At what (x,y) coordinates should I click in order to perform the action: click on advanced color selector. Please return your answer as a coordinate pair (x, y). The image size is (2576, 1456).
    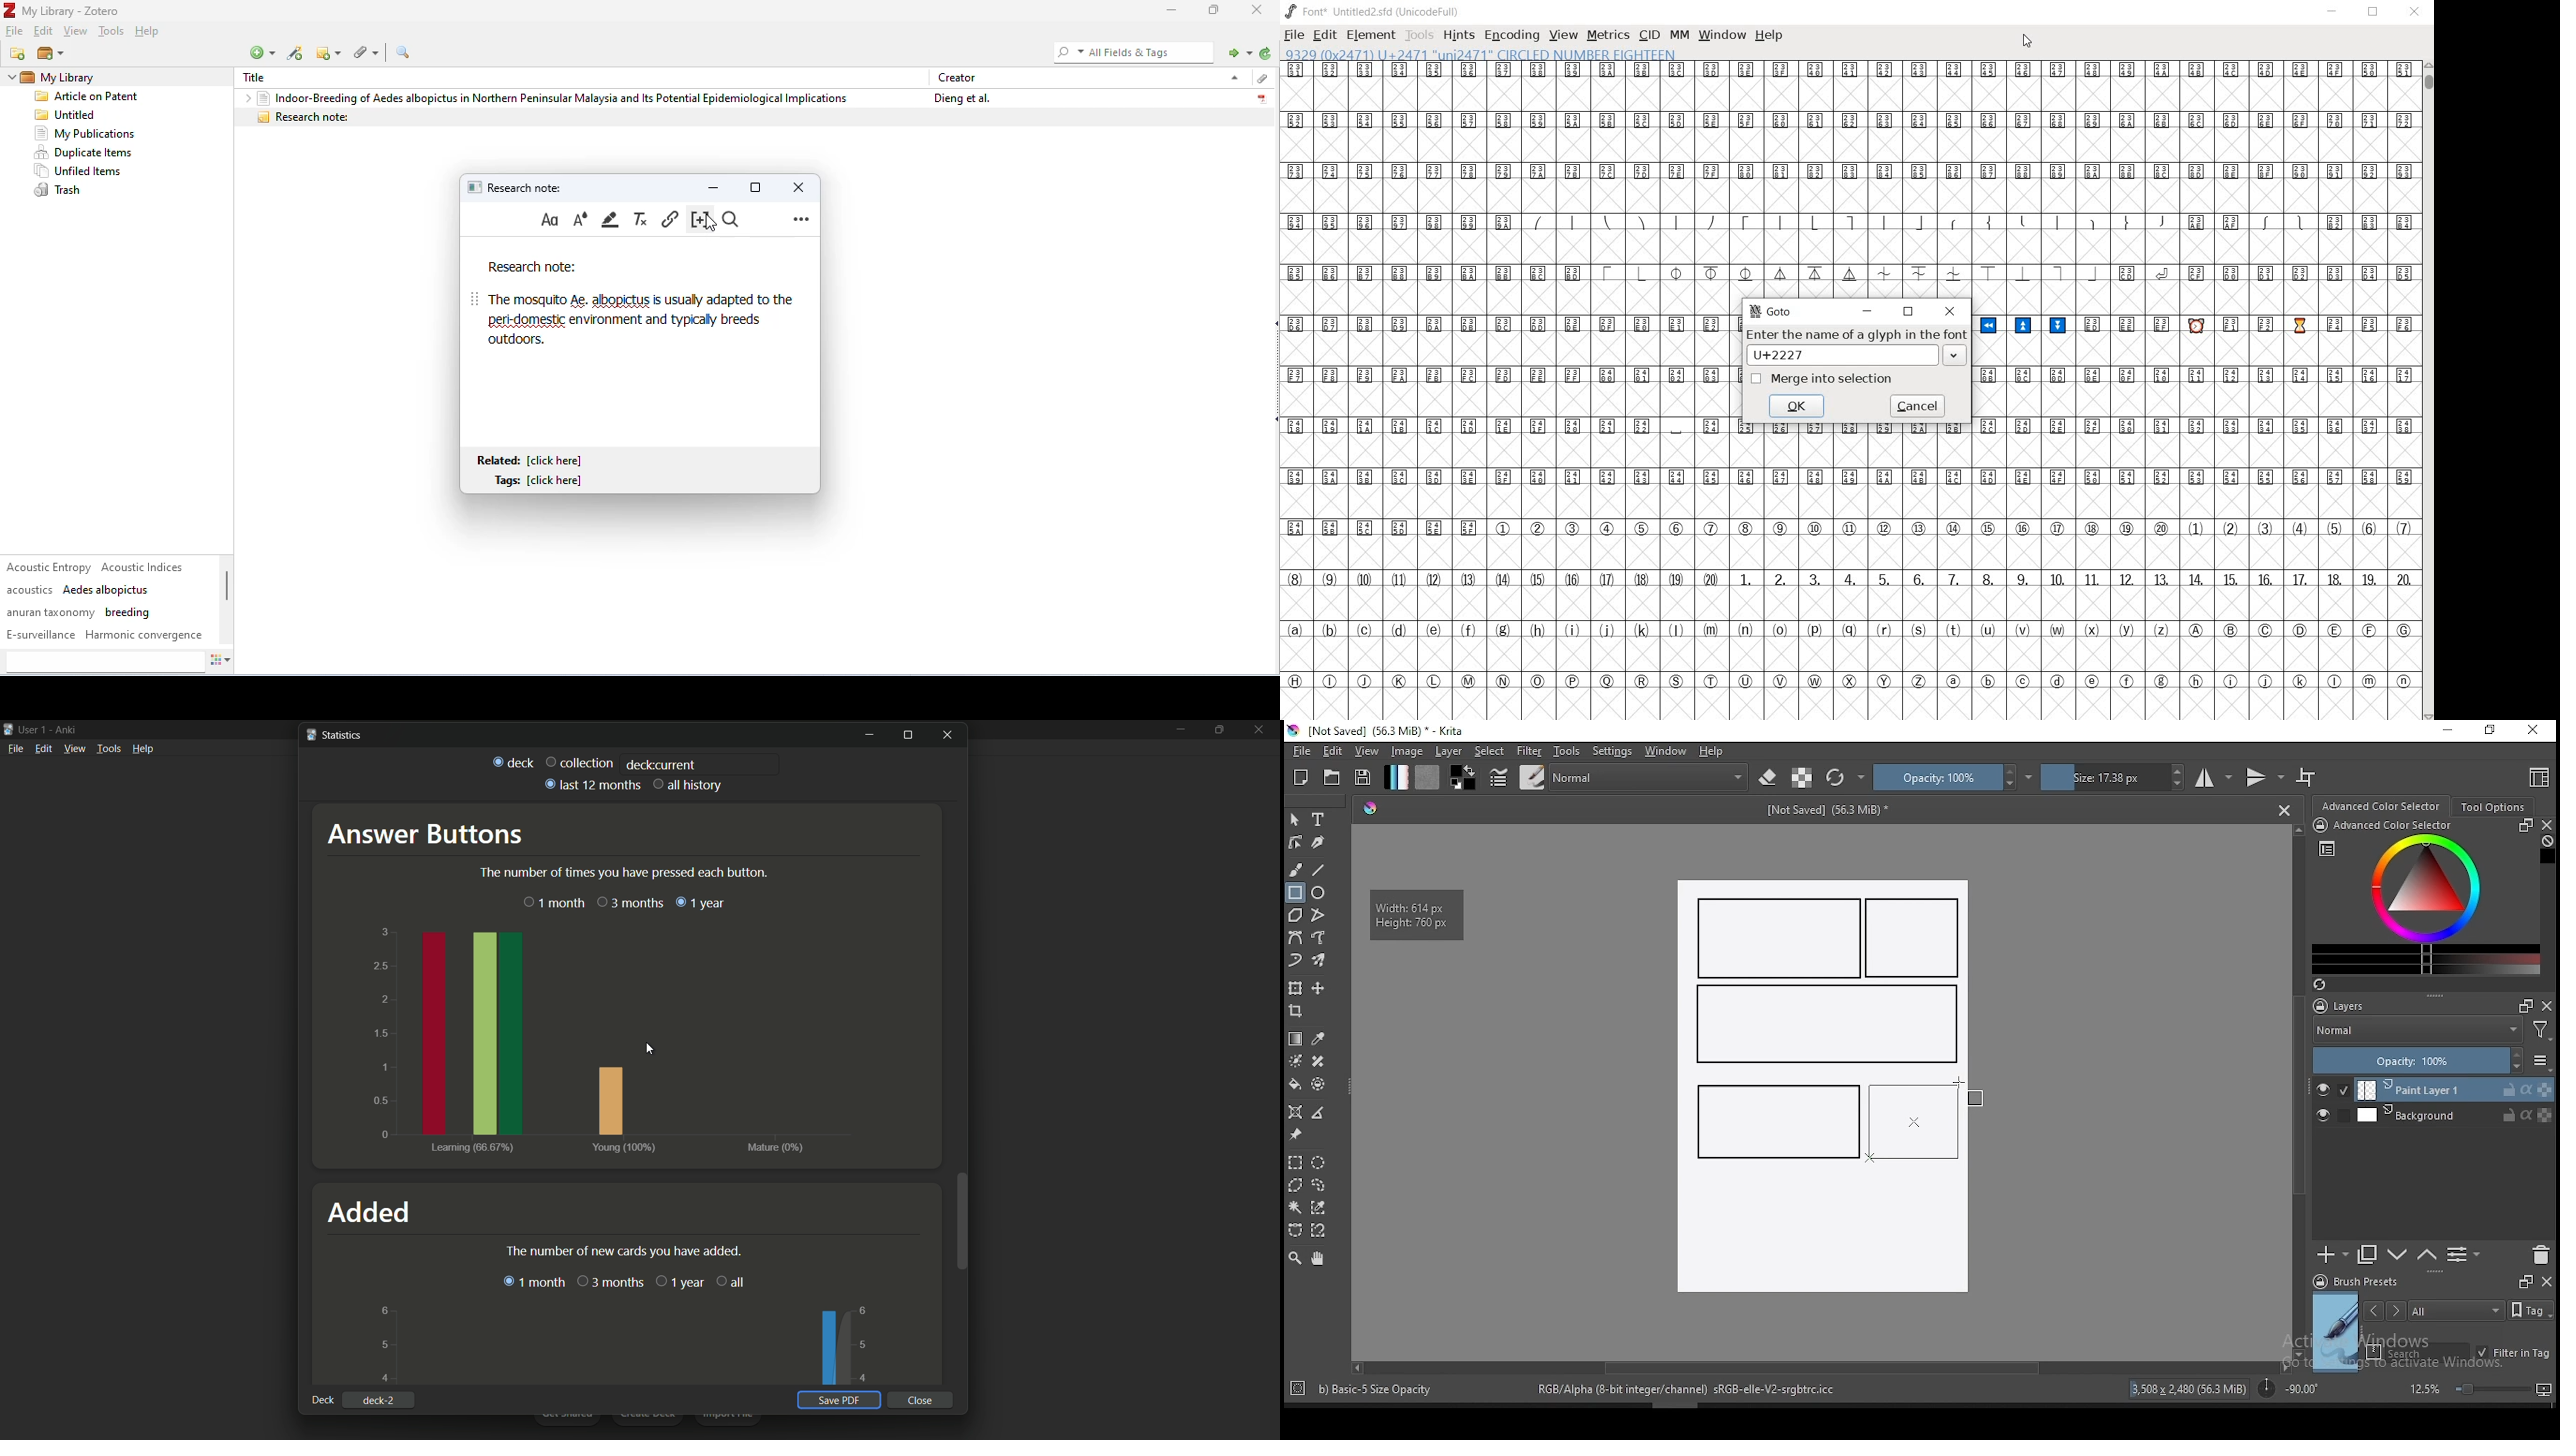
    Looking at the image, I should click on (2422, 896).